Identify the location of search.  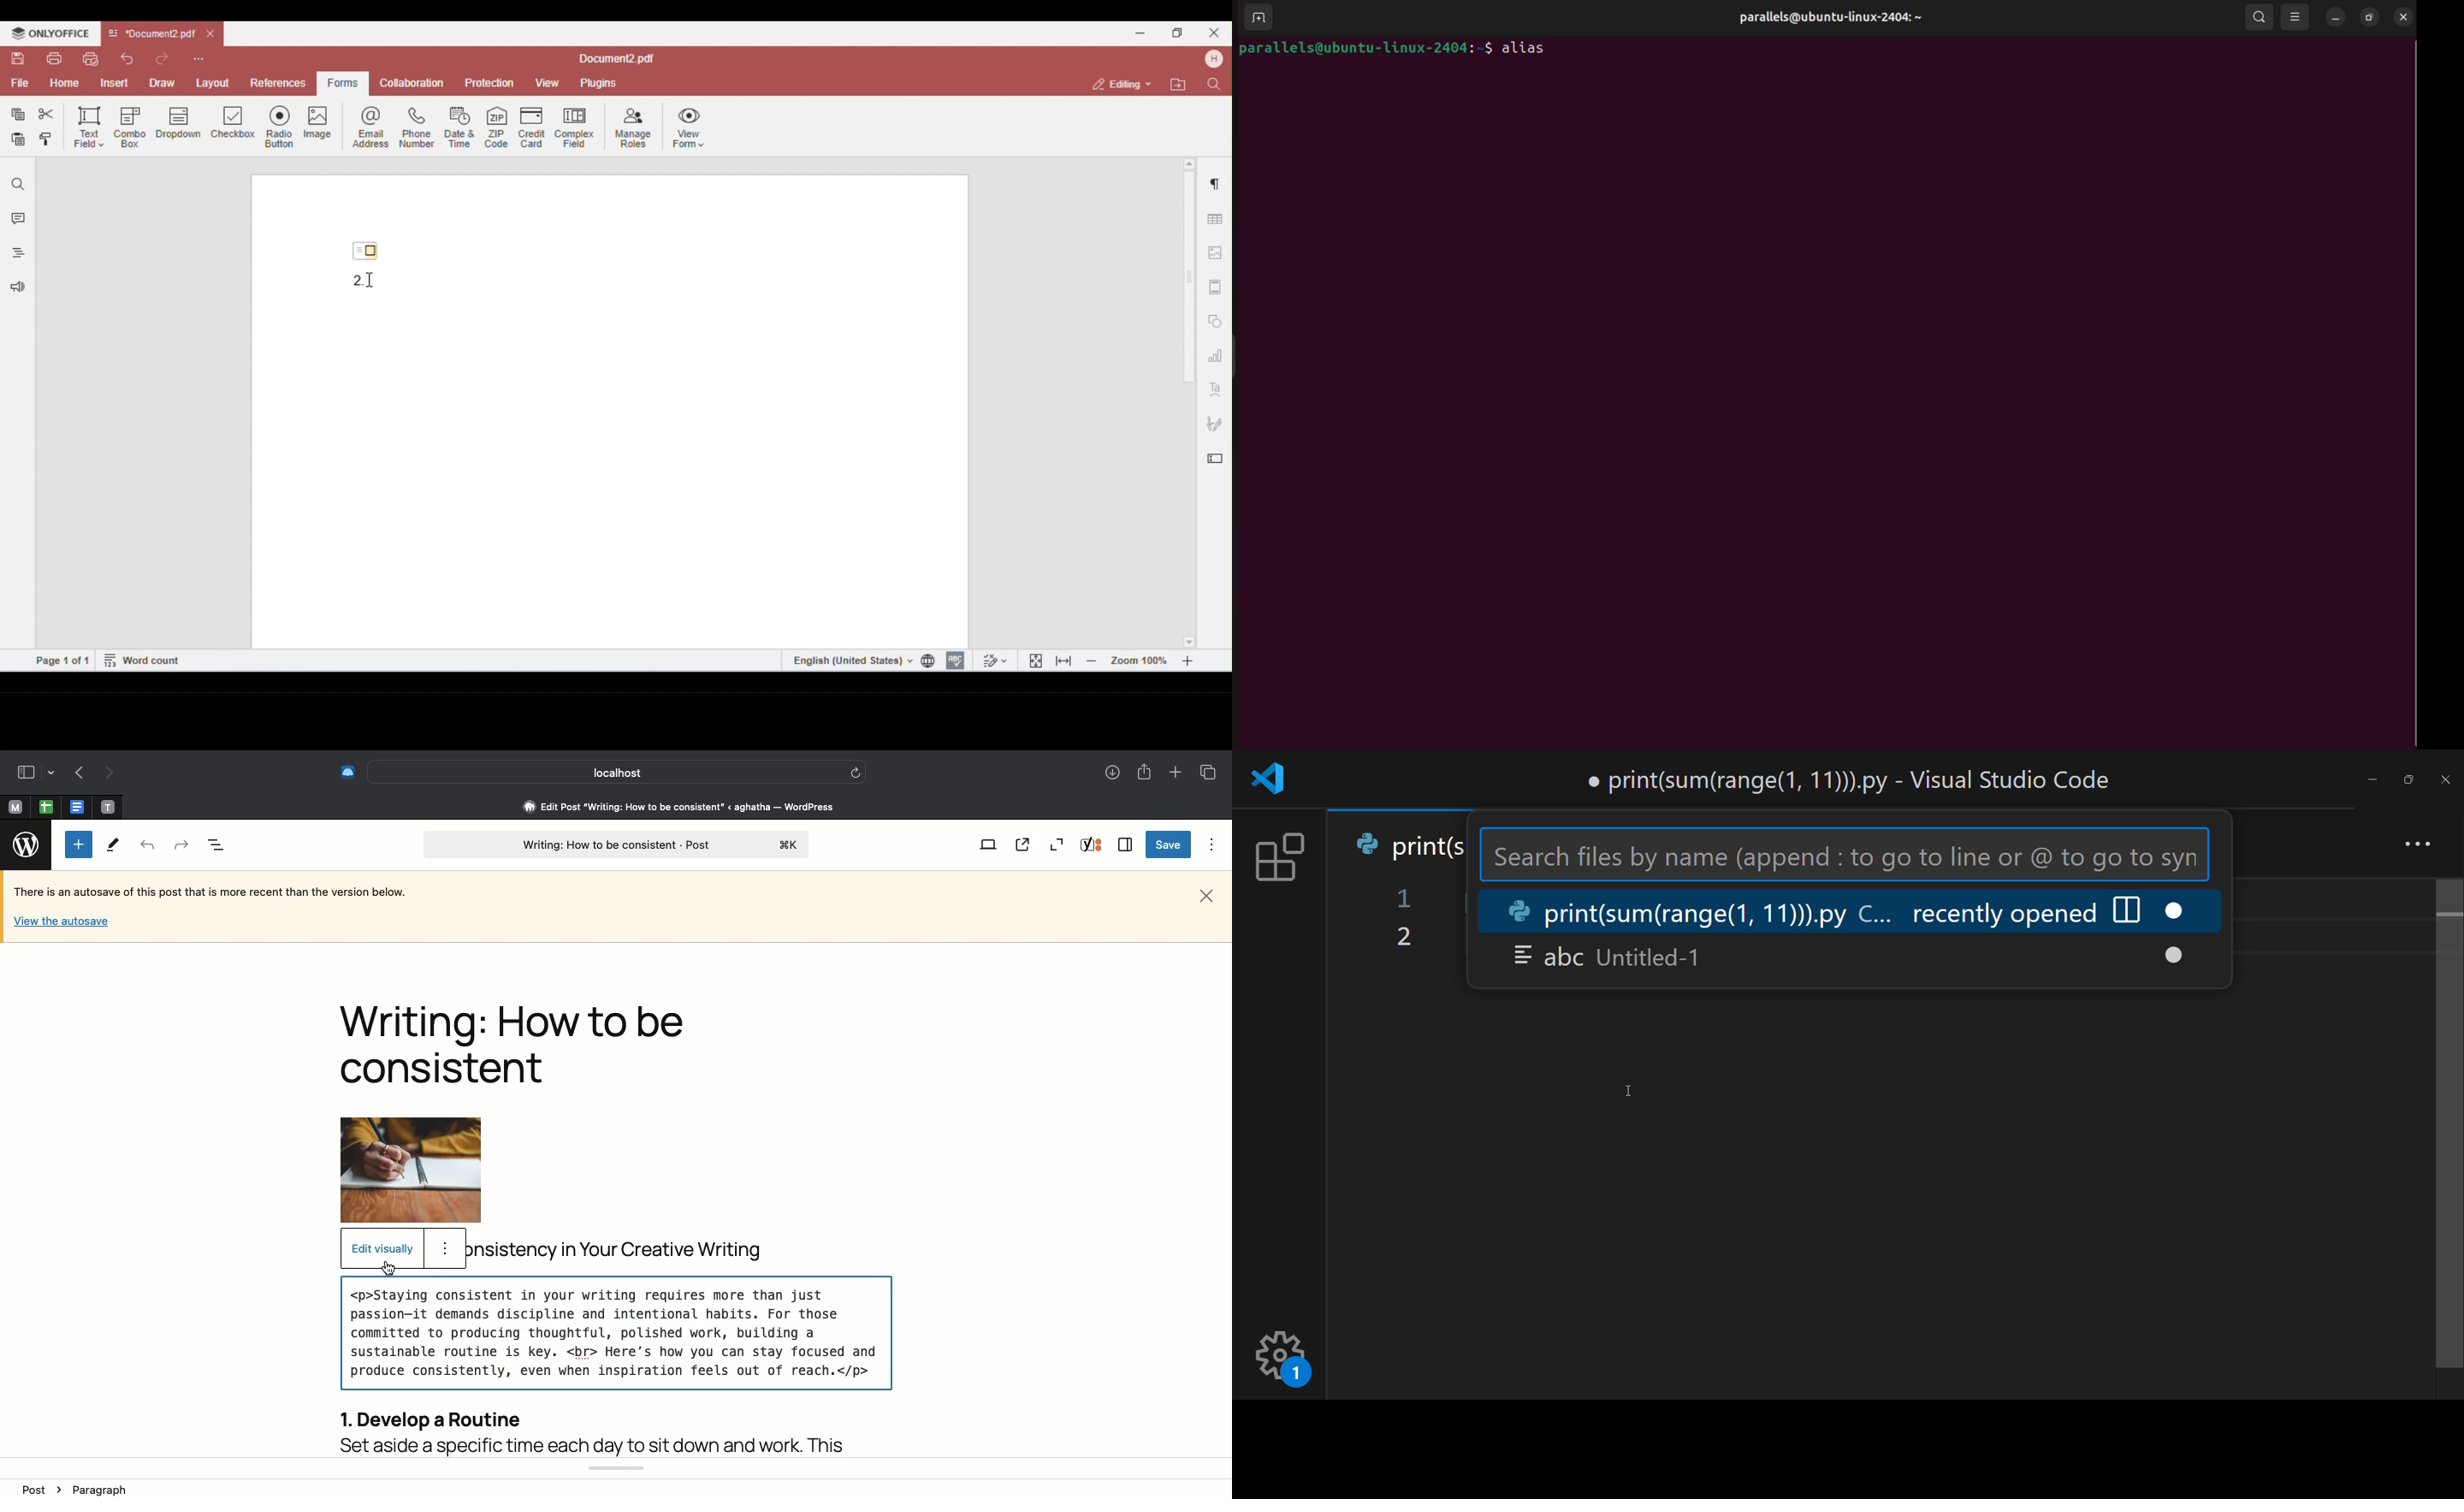
(2260, 18).